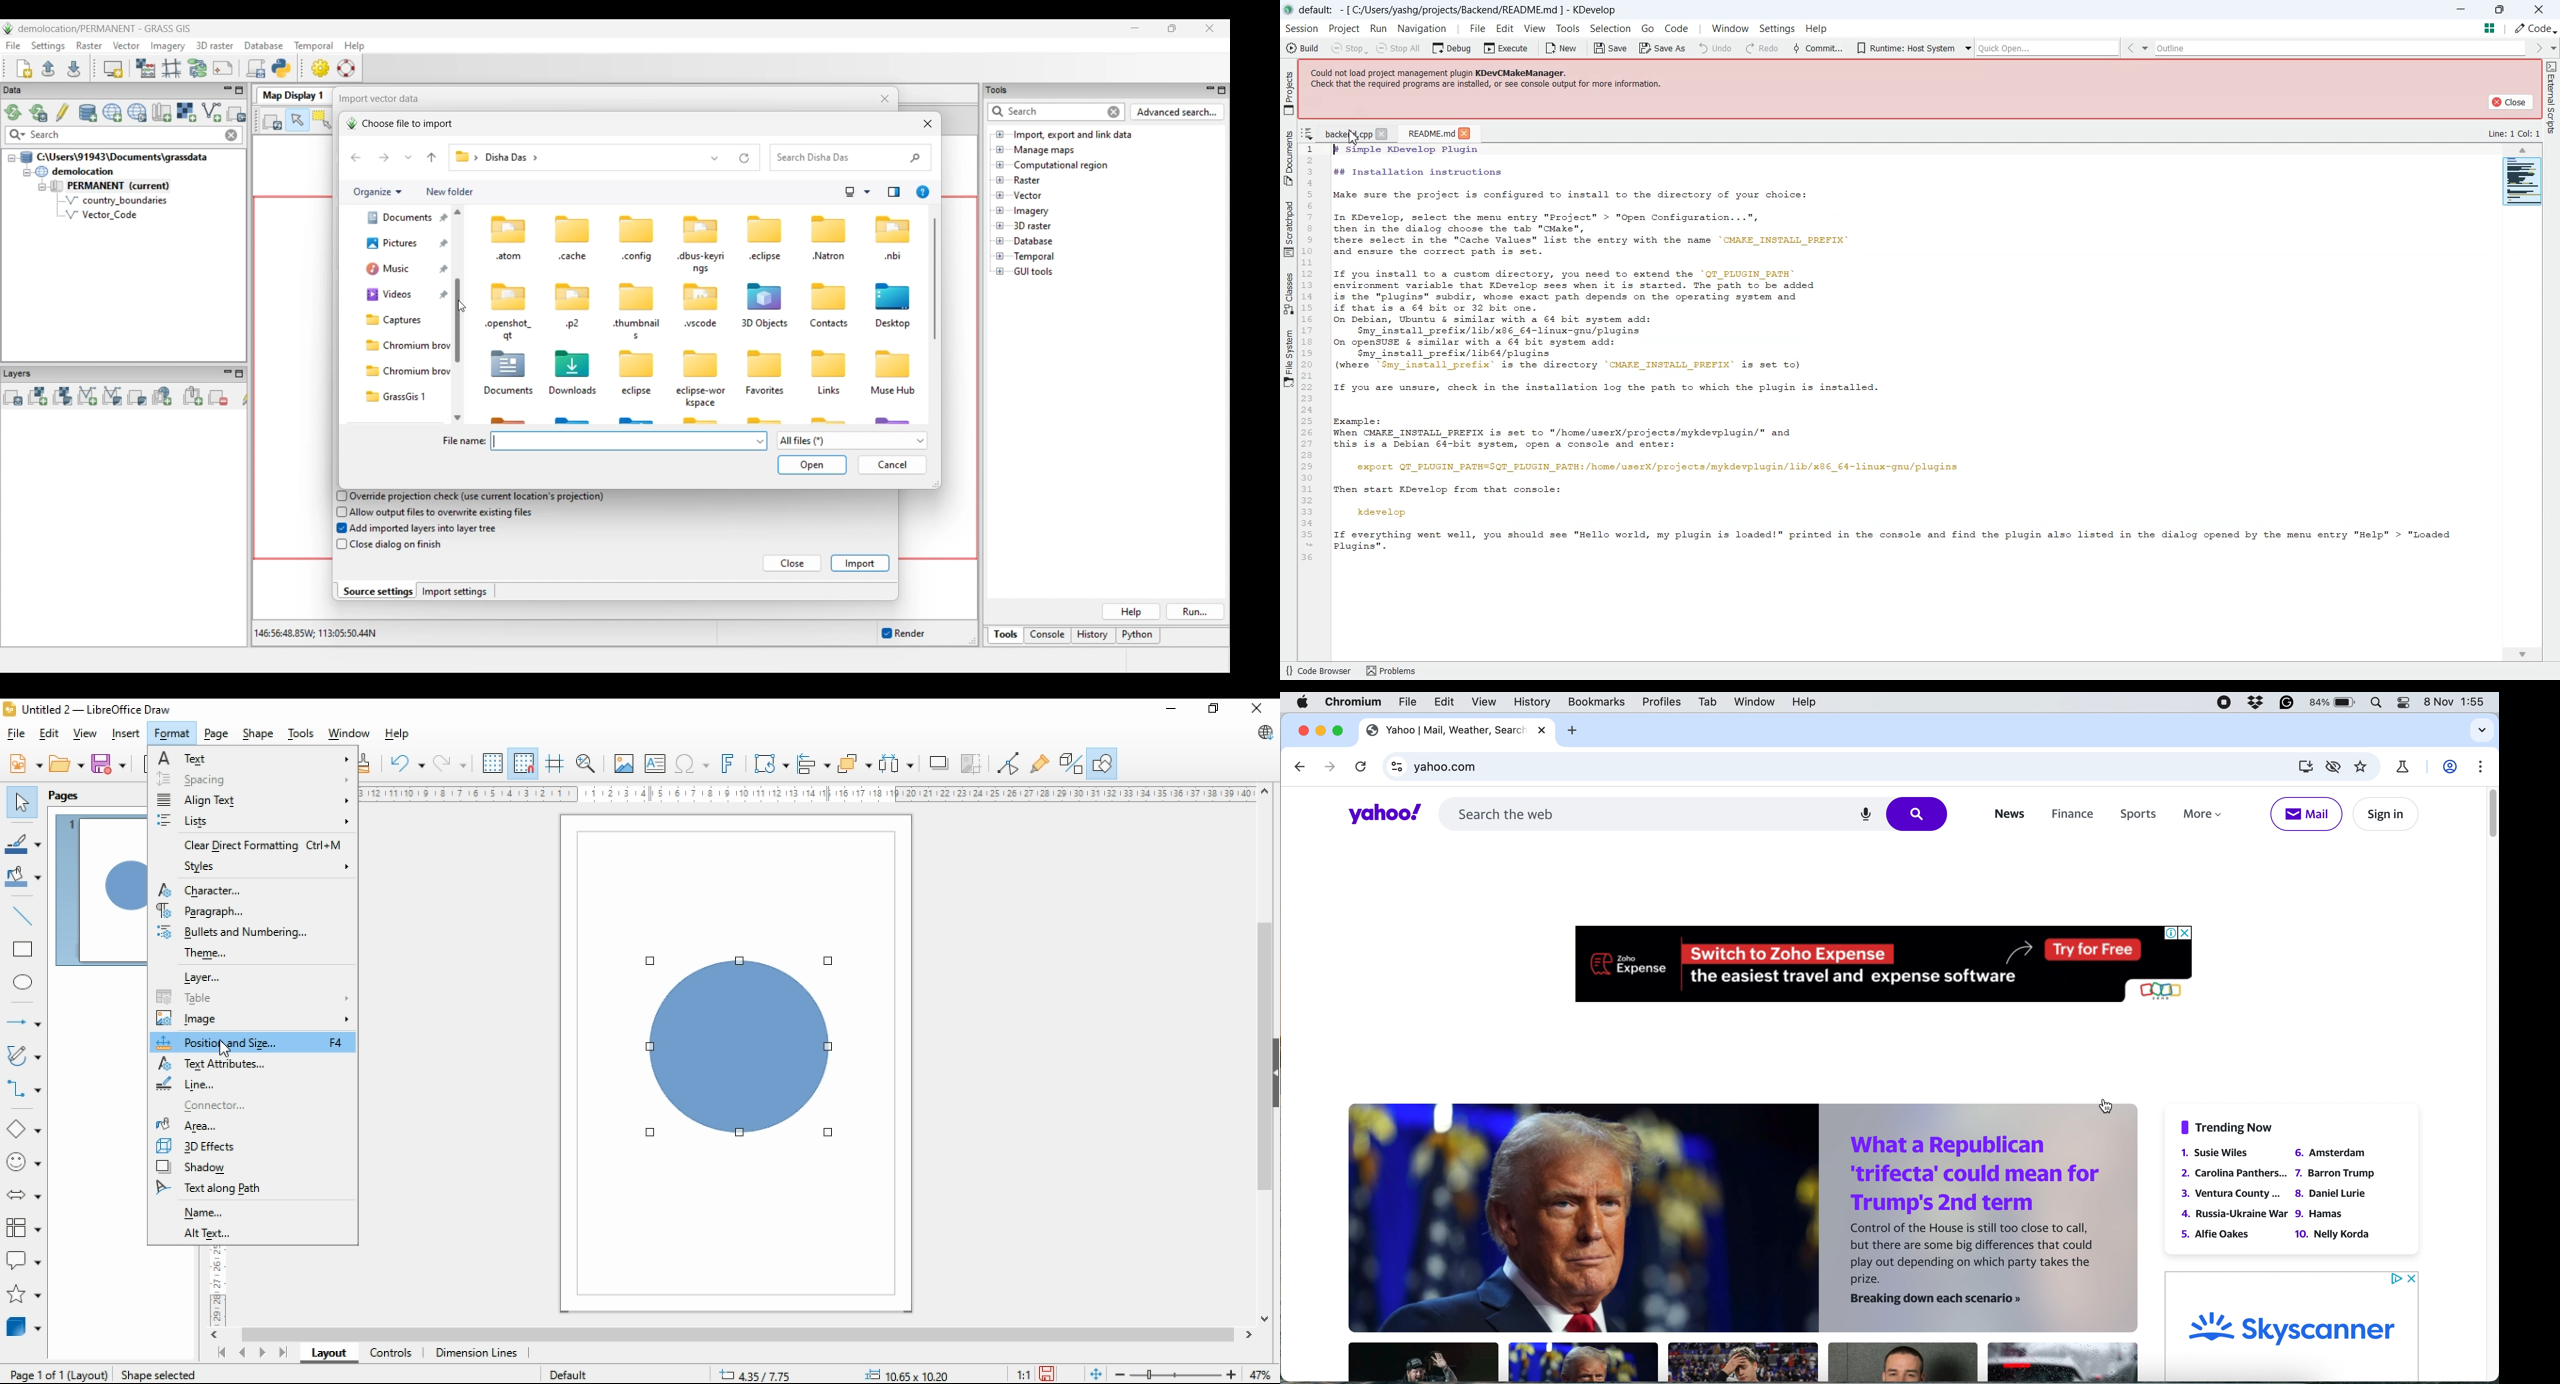 The image size is (2576, 1400). I want to click on window, so click(1760, 701).